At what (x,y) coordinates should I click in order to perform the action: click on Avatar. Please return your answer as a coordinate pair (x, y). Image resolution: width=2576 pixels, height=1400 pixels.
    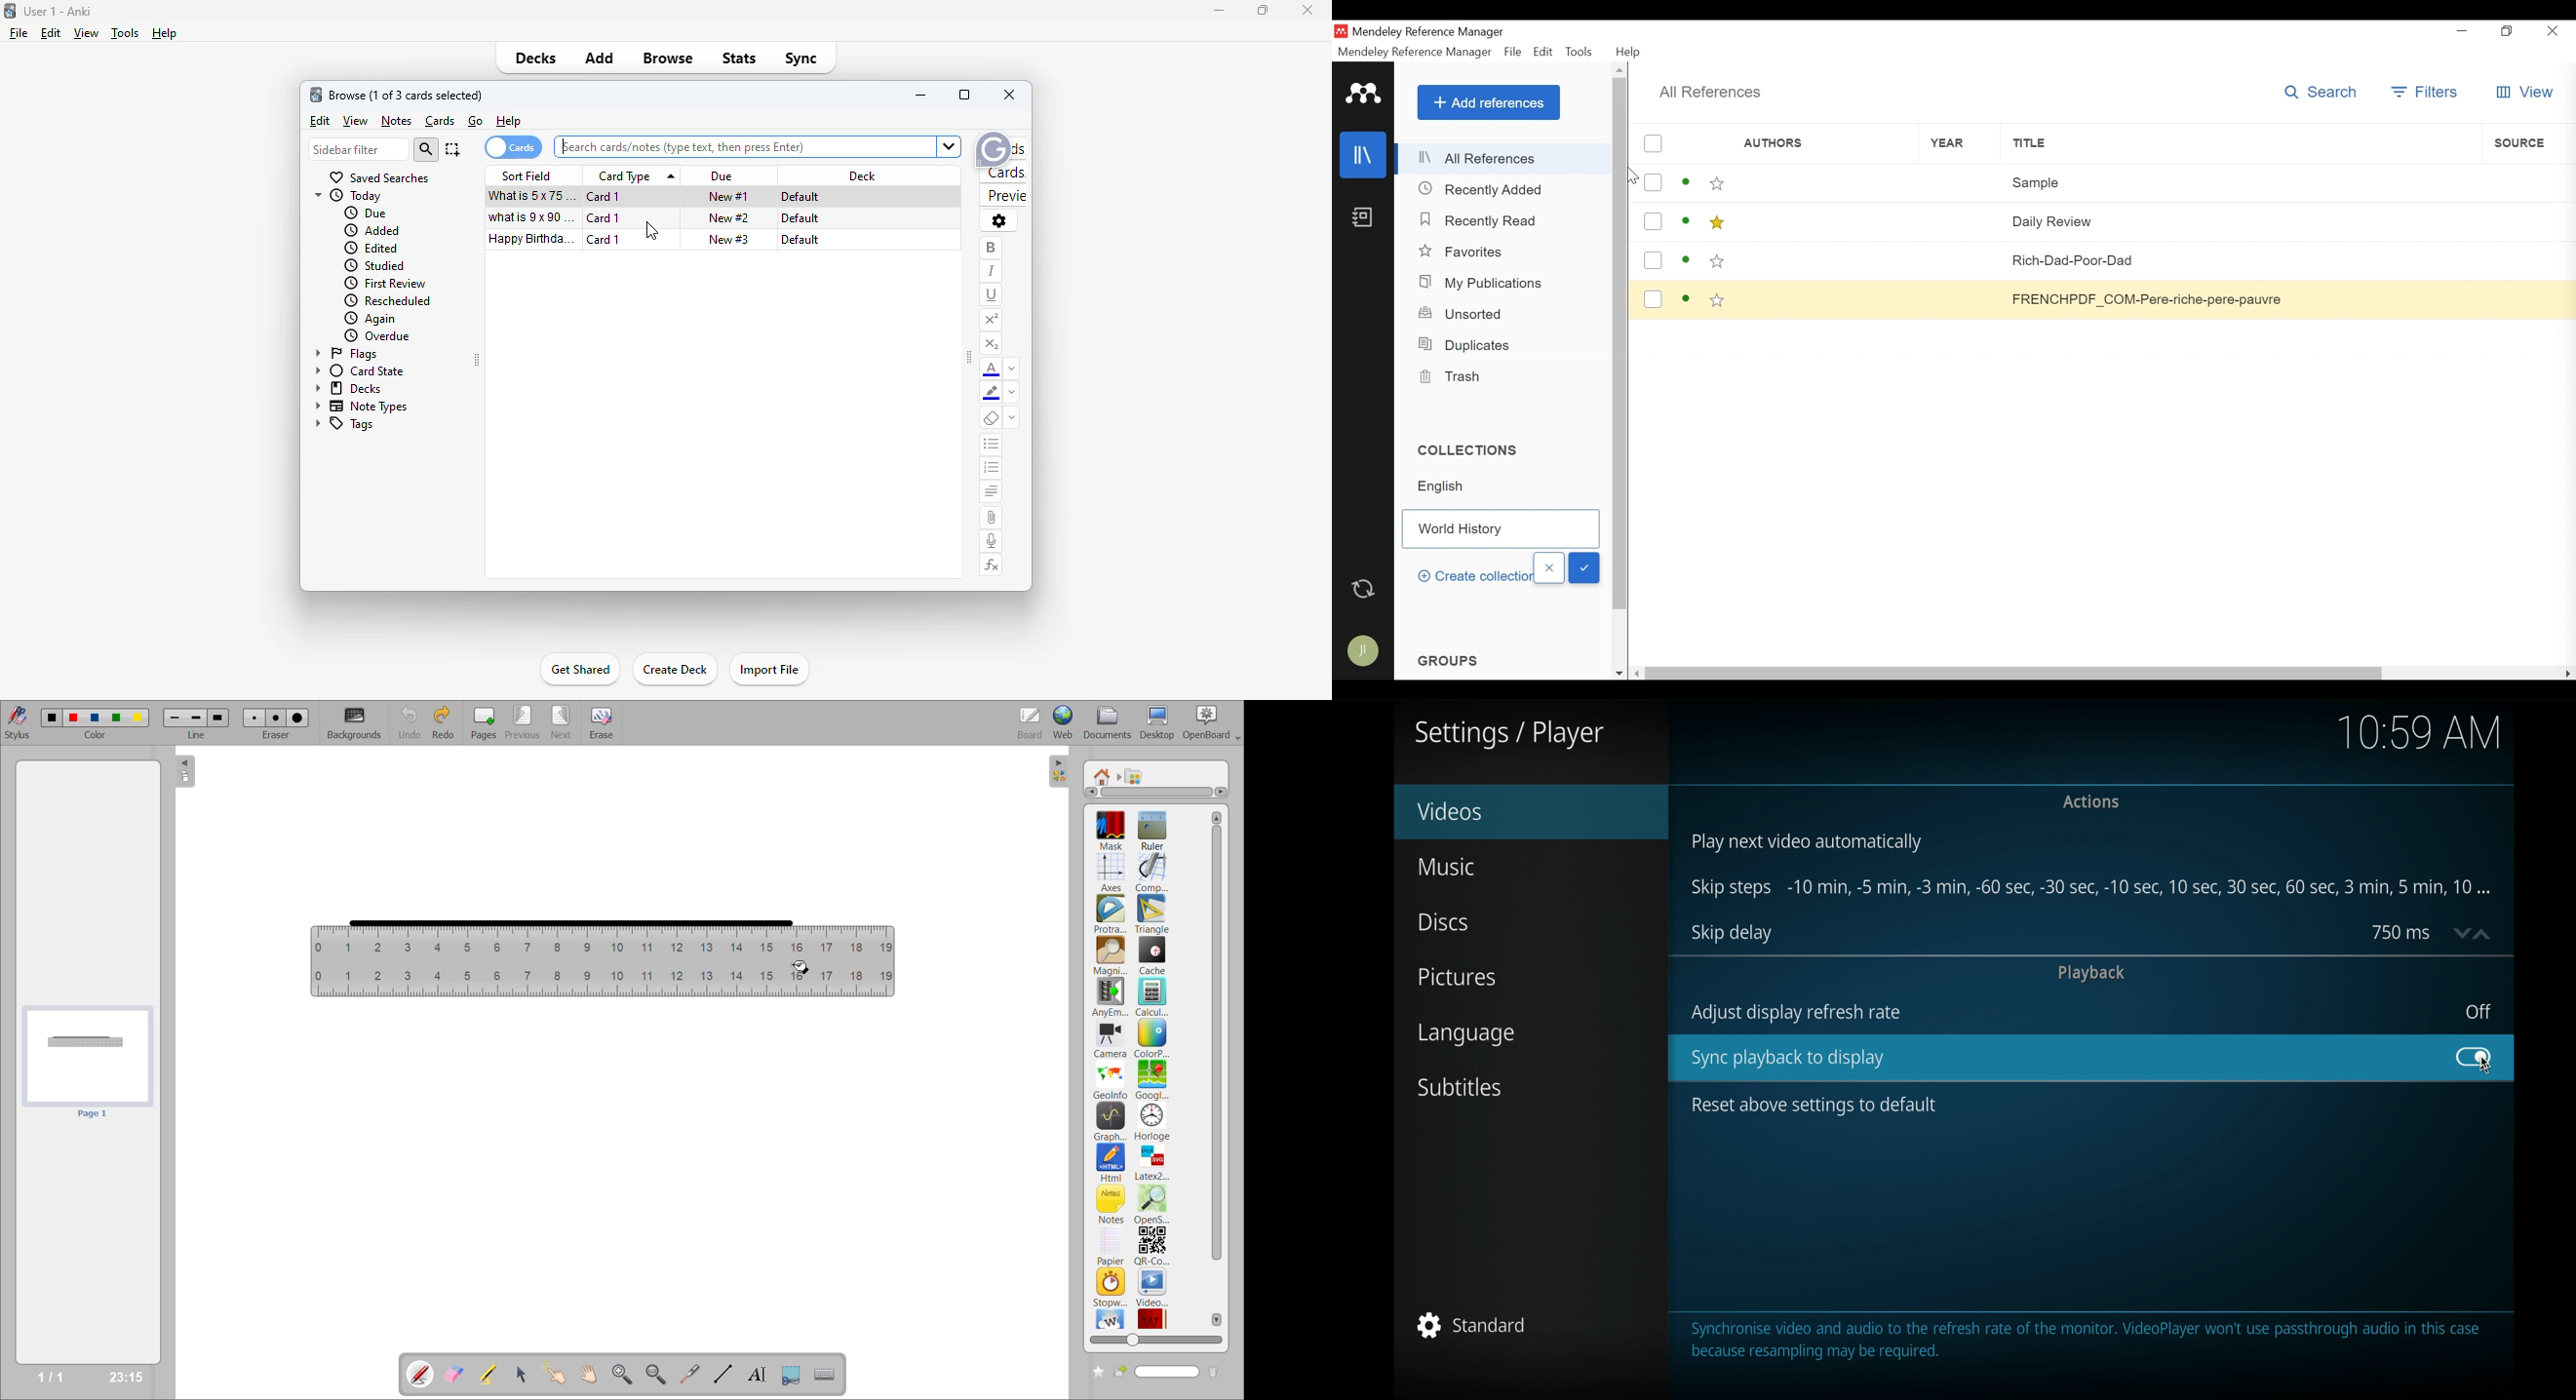
    Looking at the image, I should click on (1362, 648).